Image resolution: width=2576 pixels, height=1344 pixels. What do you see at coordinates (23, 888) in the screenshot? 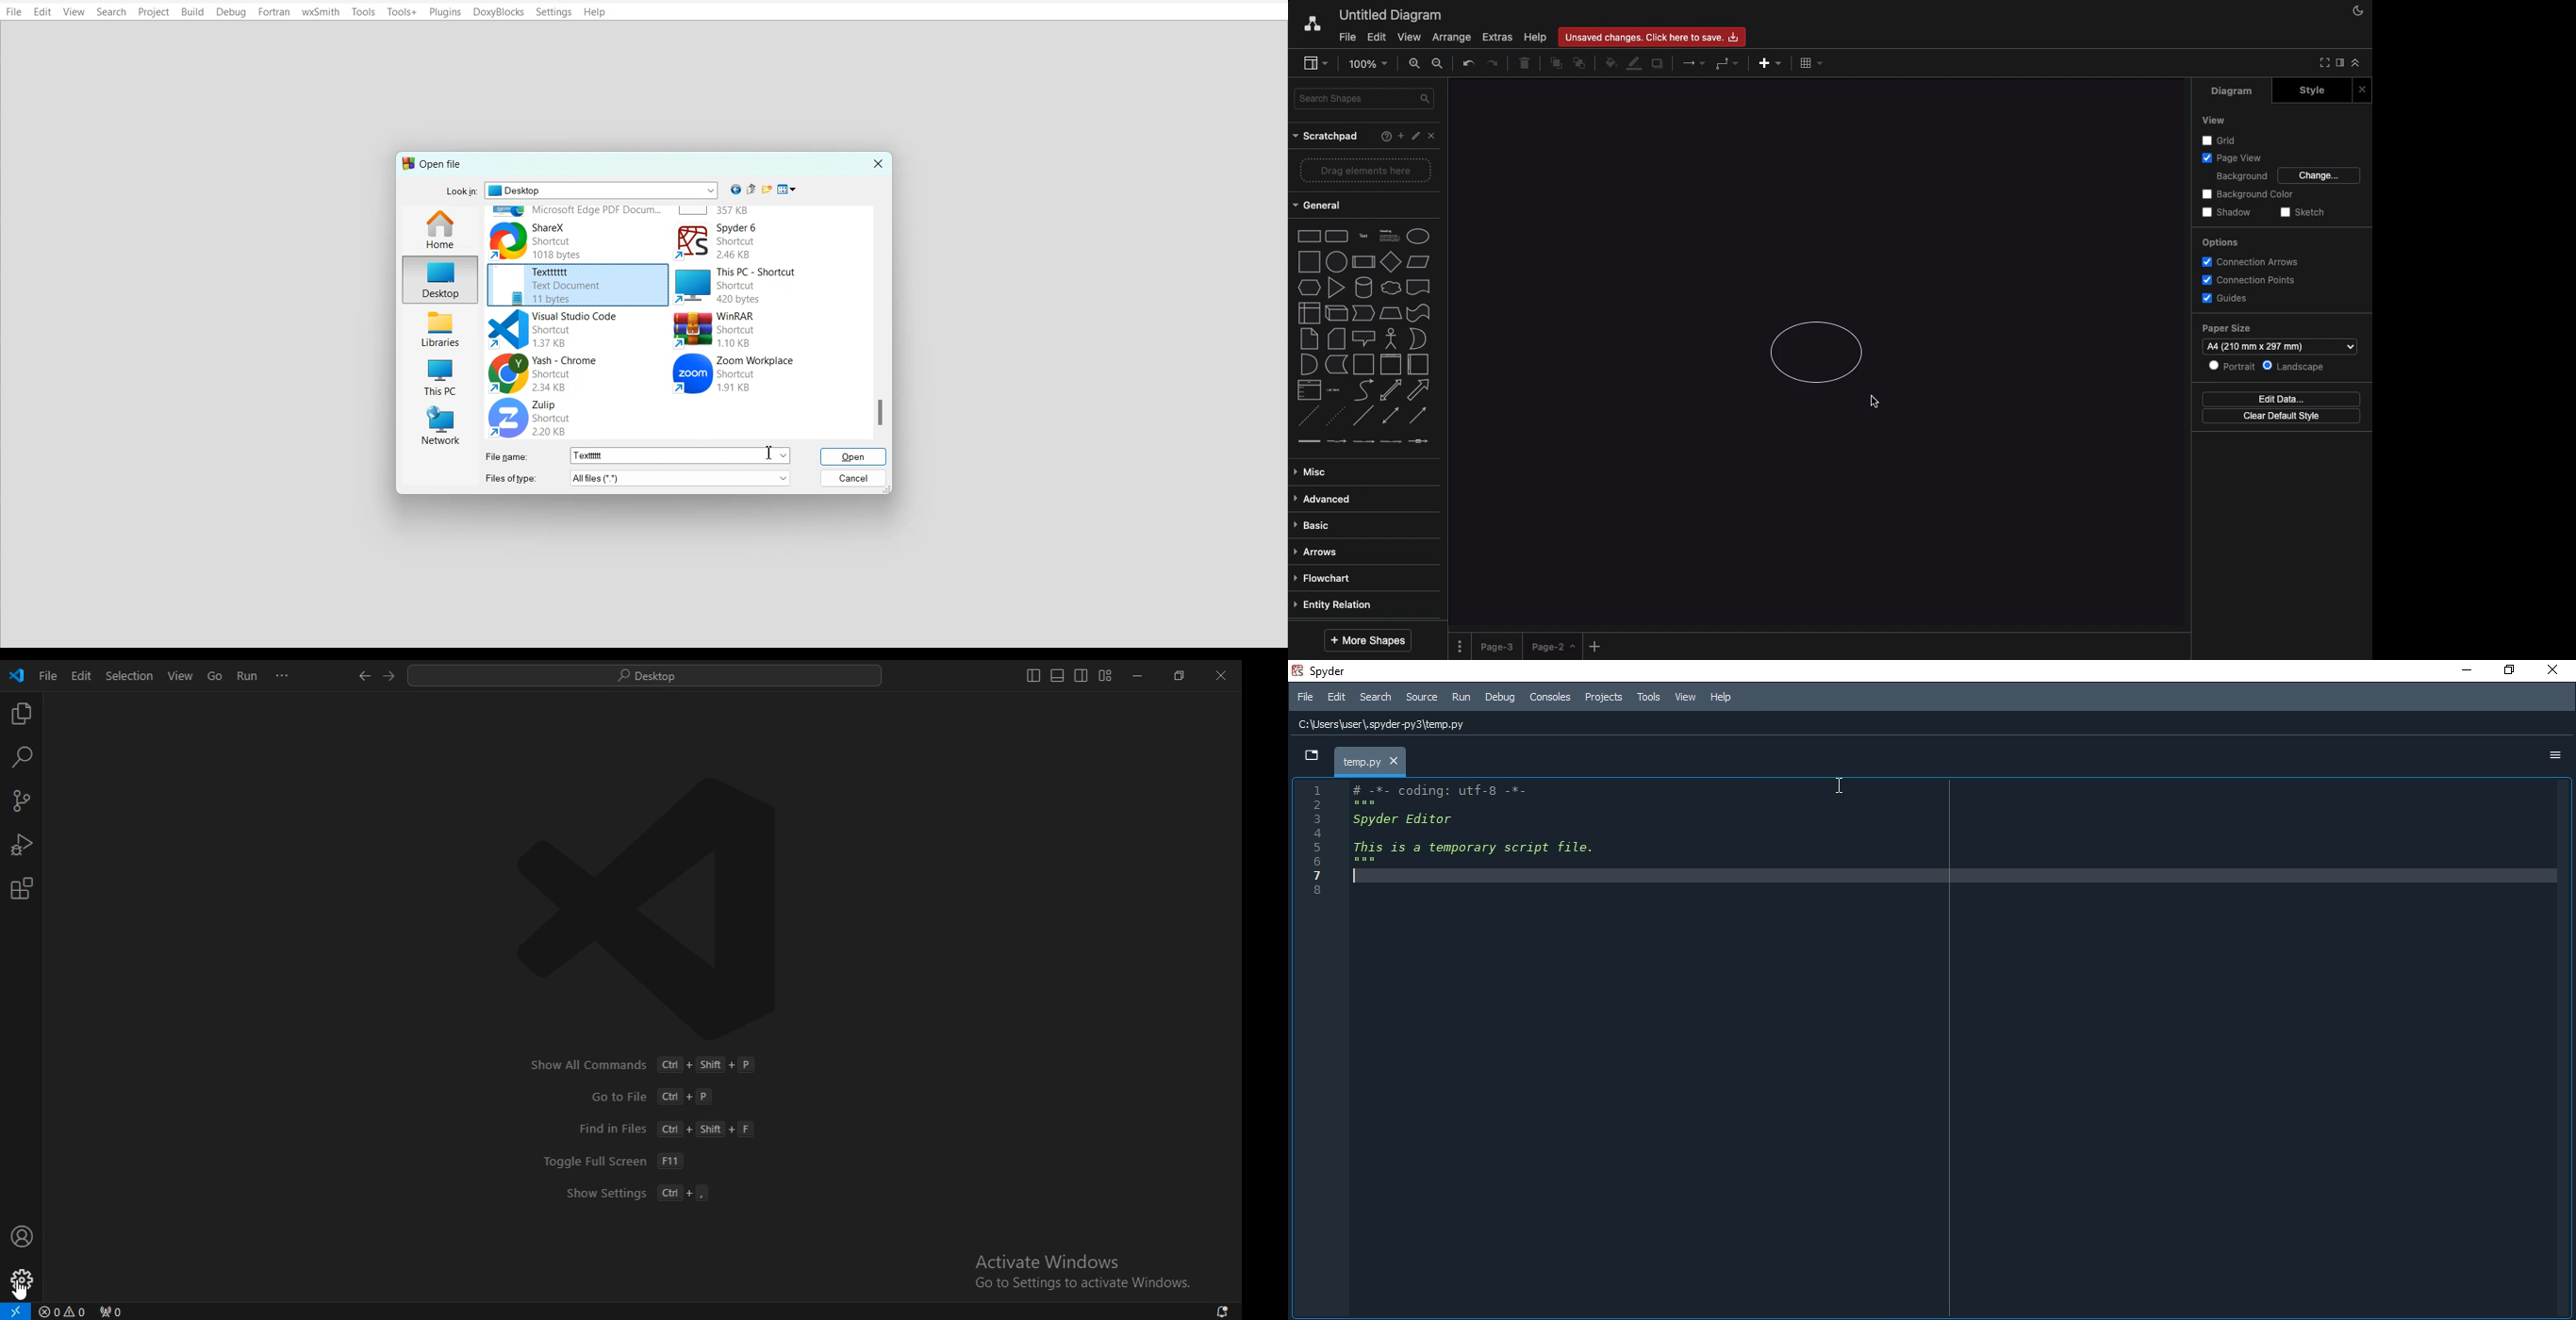
I see `extension` at bounding box center [23, 888].